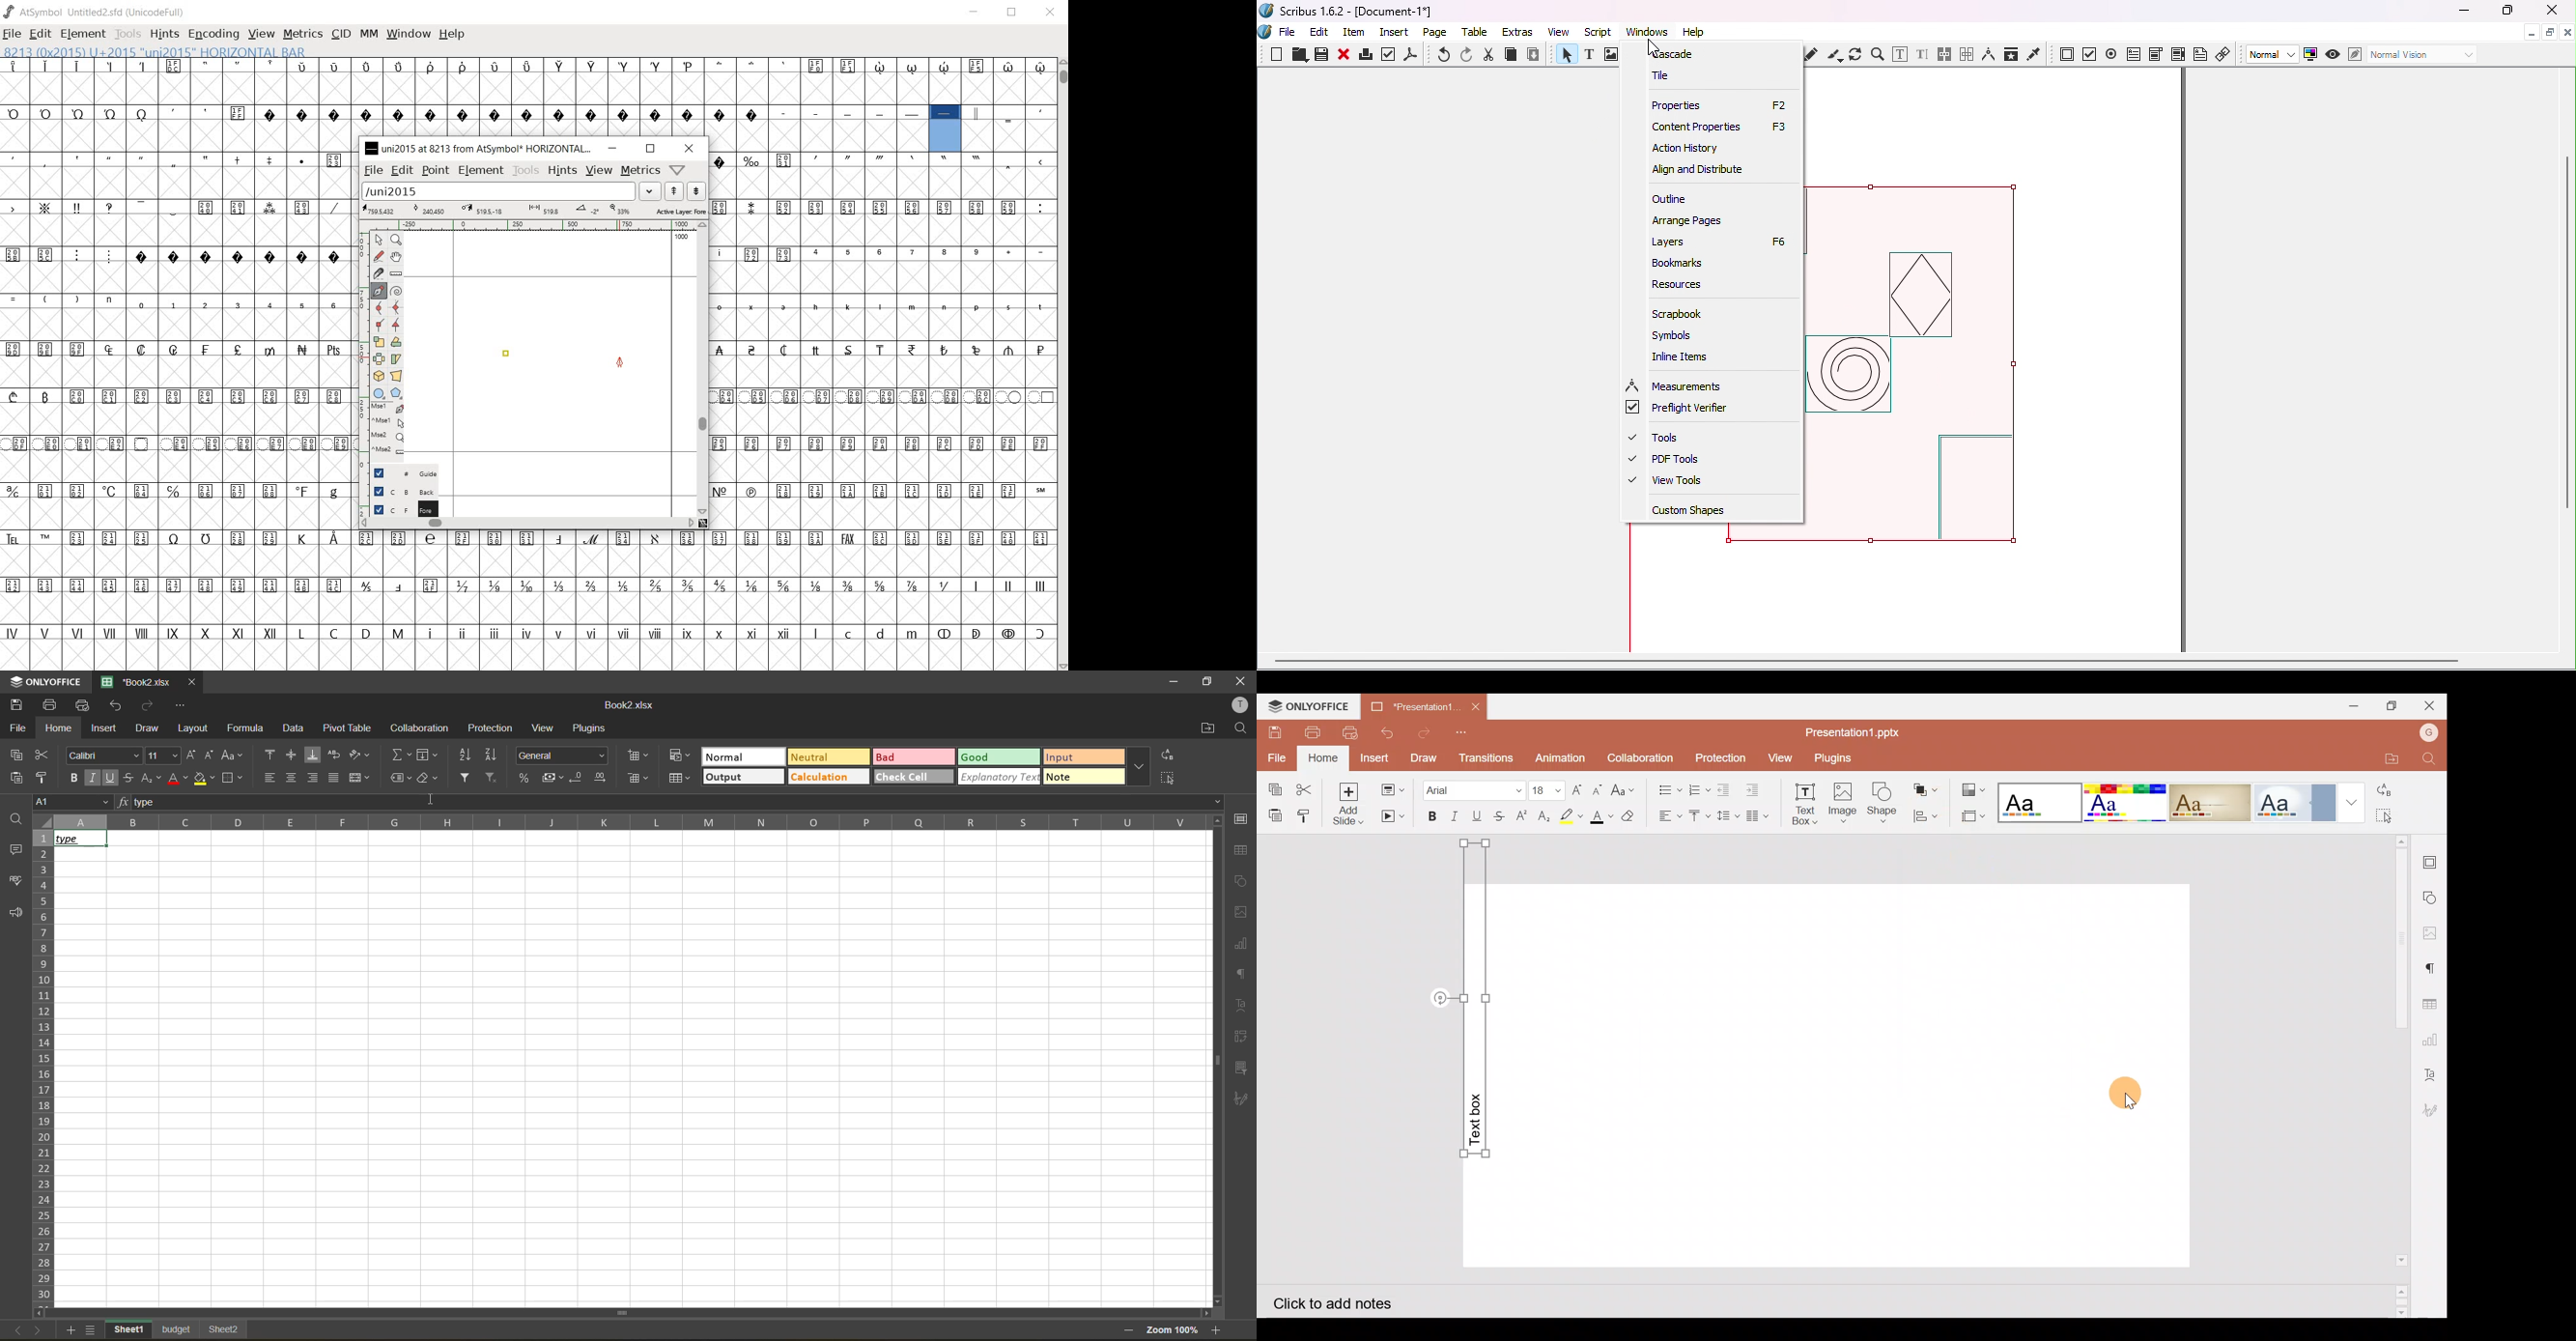  What do you see at coordinates (1389, 57) in the screenshot?
I see `Preflight verifier` at bounding box center [1389, 57].